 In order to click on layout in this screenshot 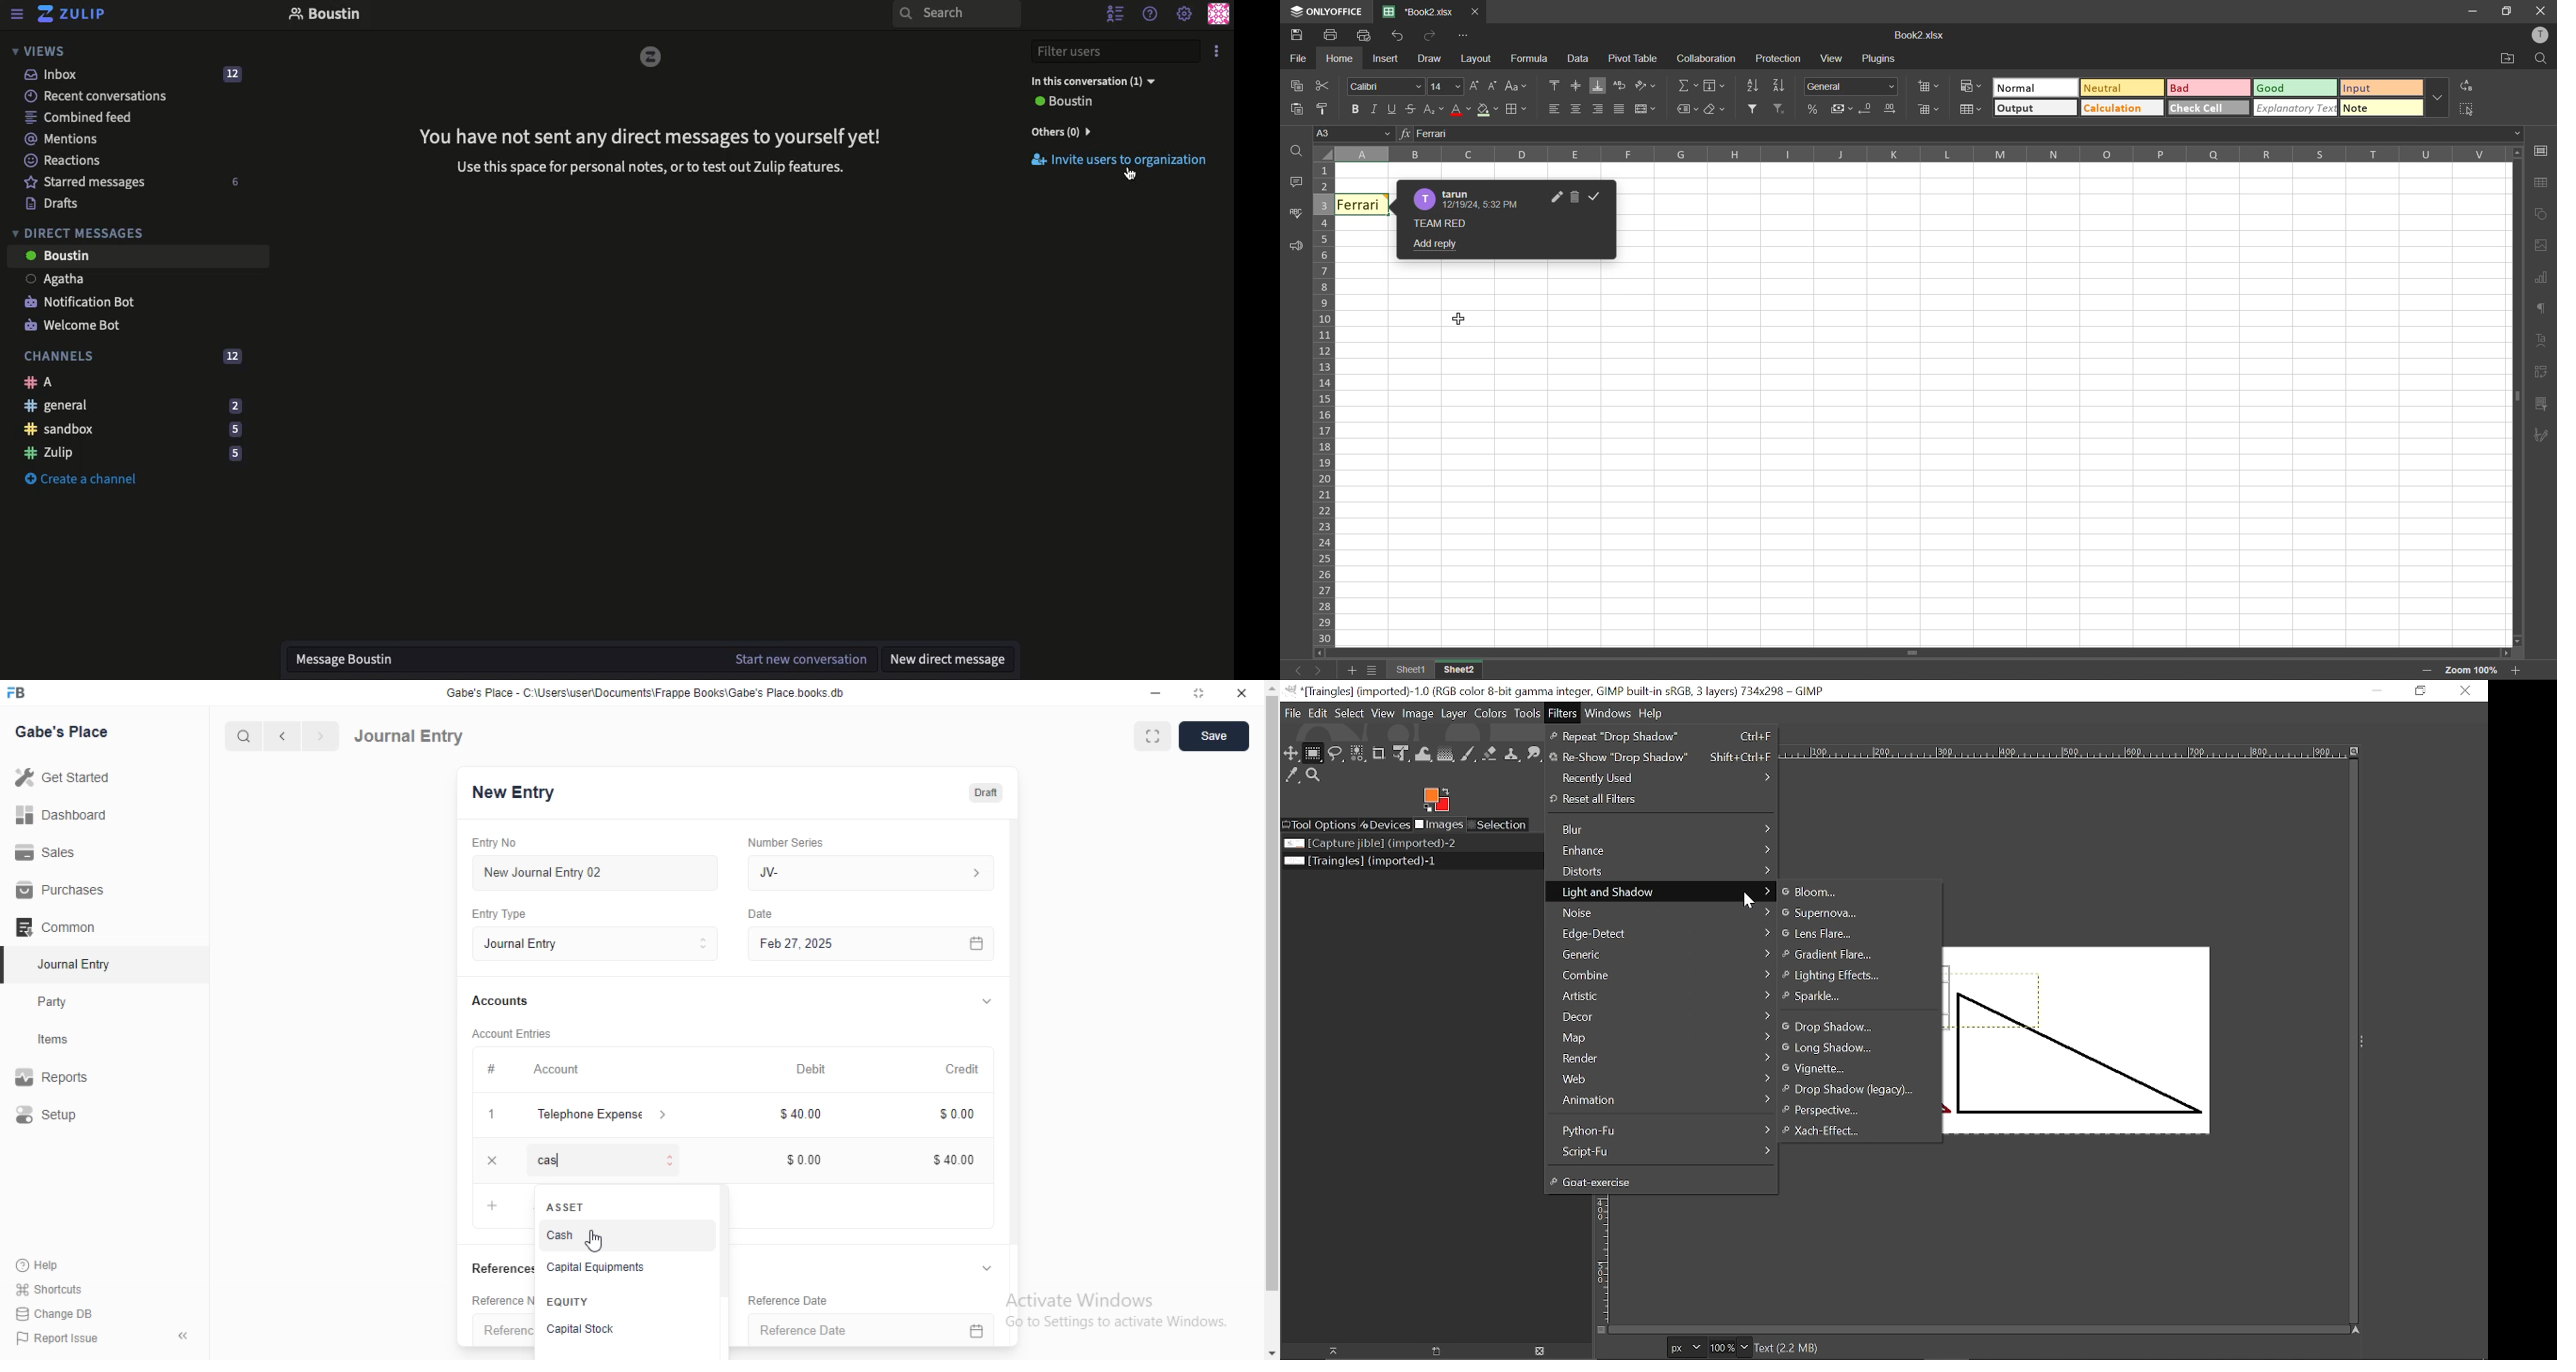, I will do `click(1476, 59)`.